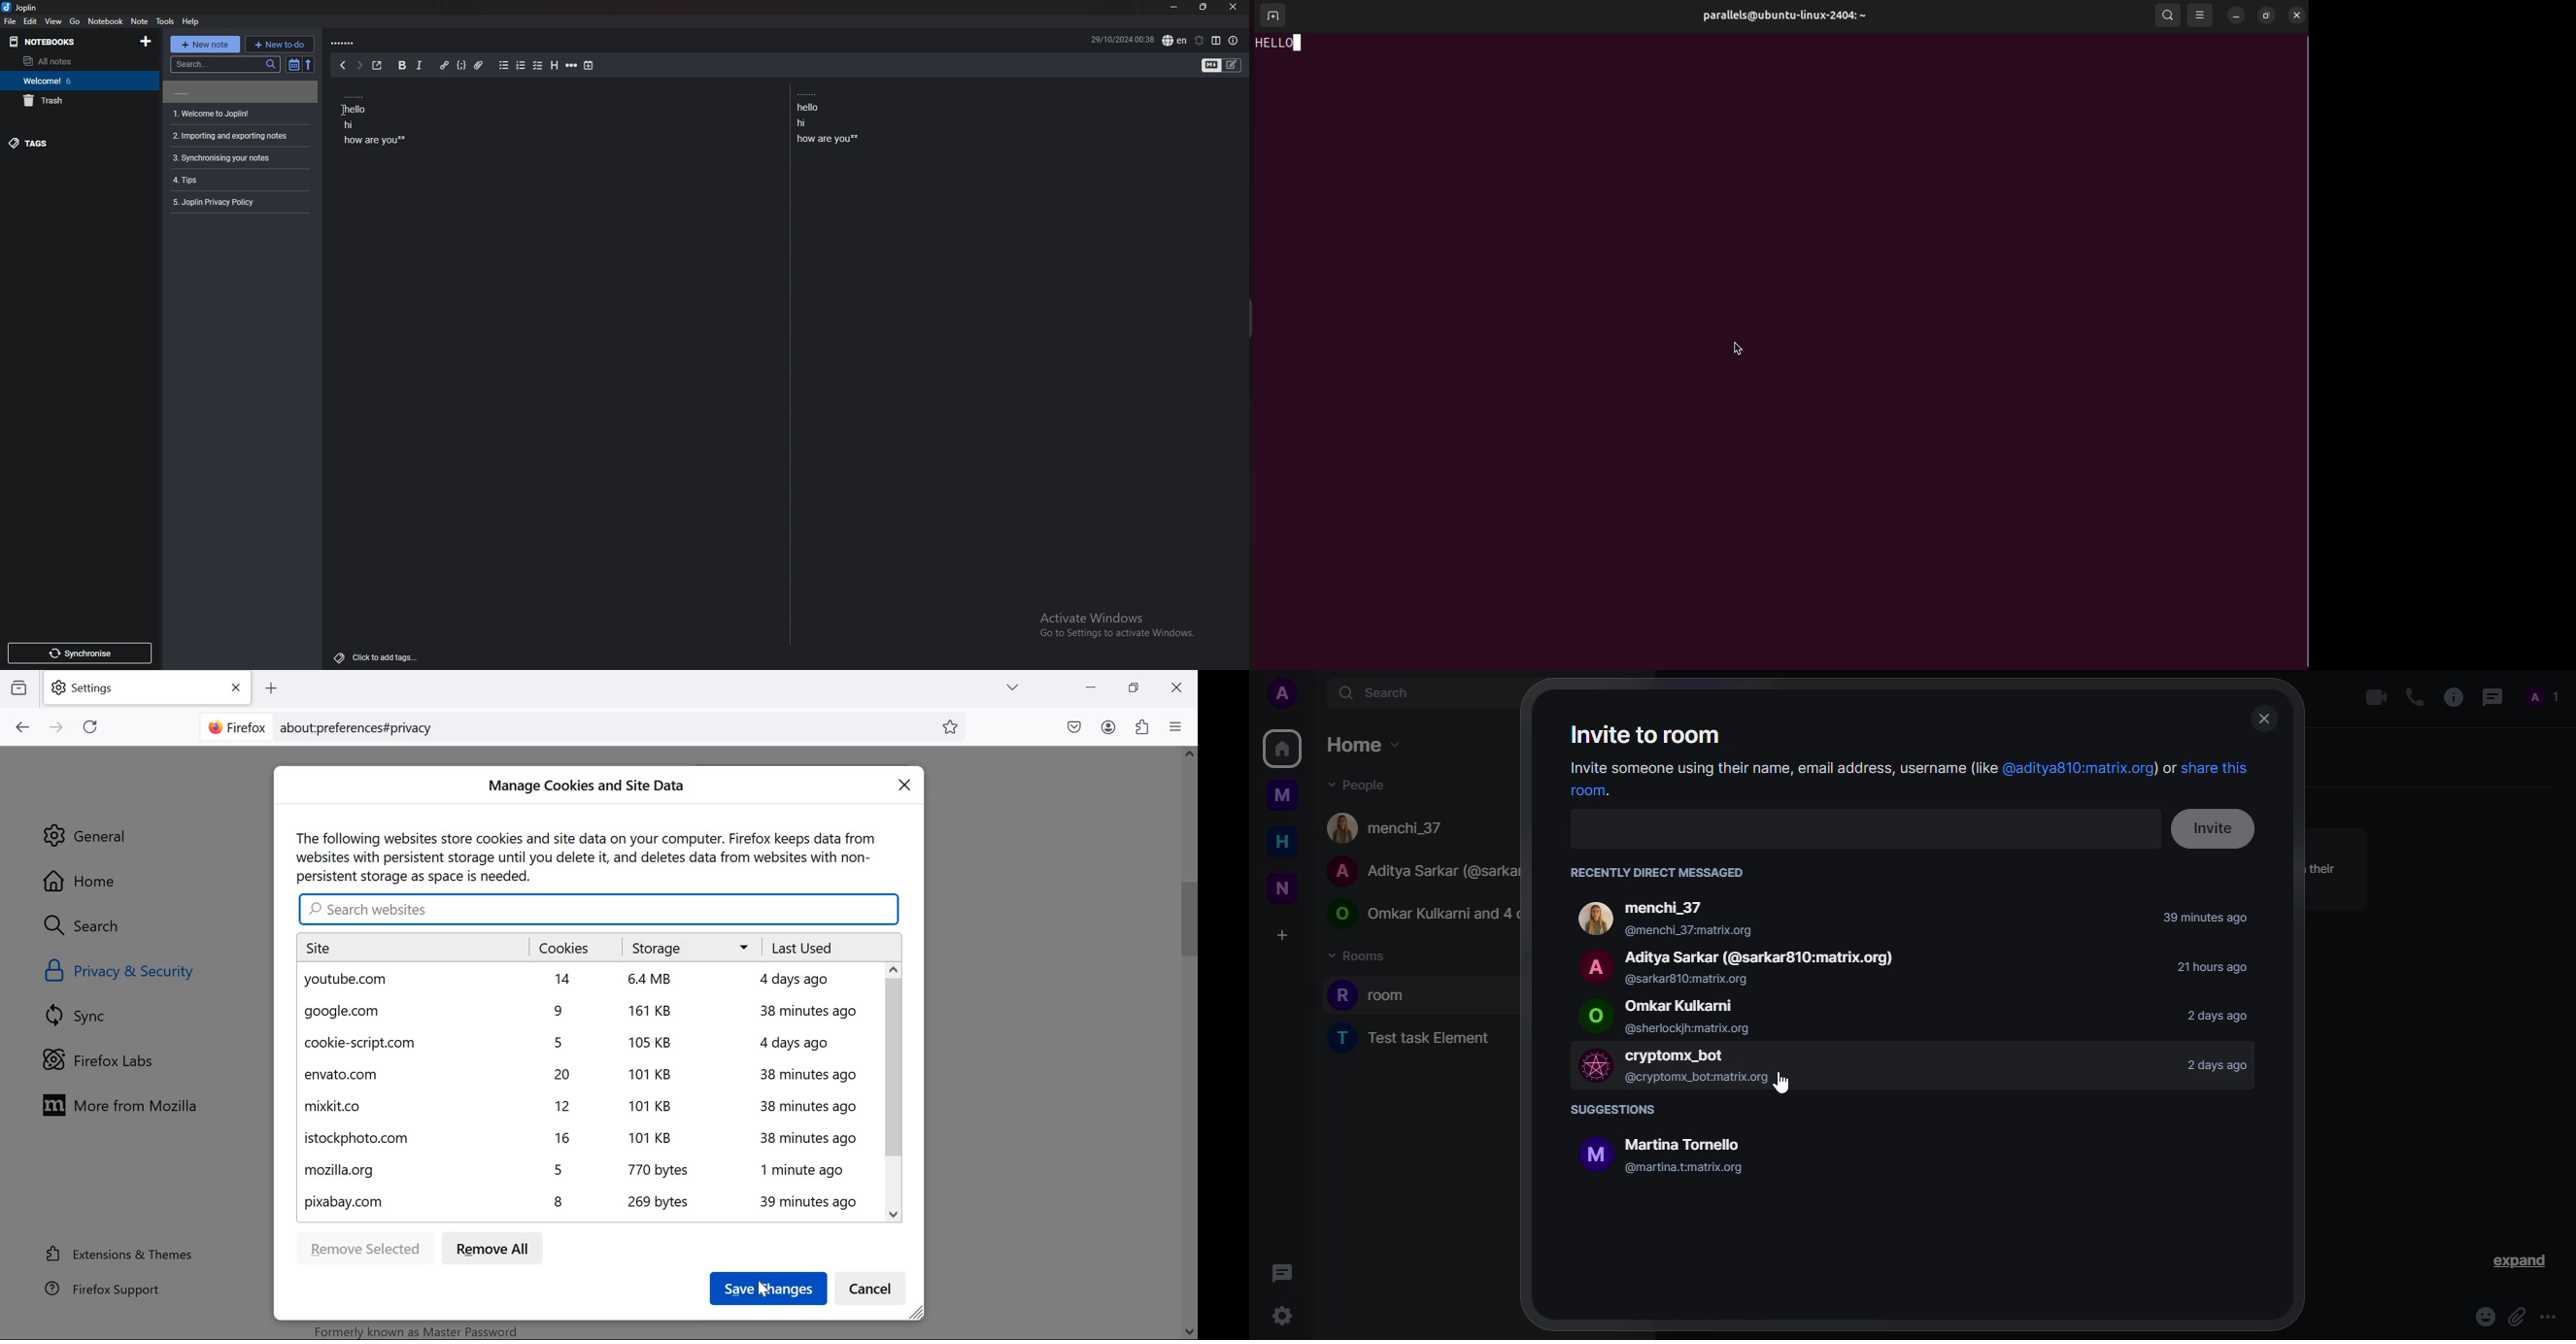 This screenshot has width=2576, height=1344. I want to click on heading, so click(554, 65).